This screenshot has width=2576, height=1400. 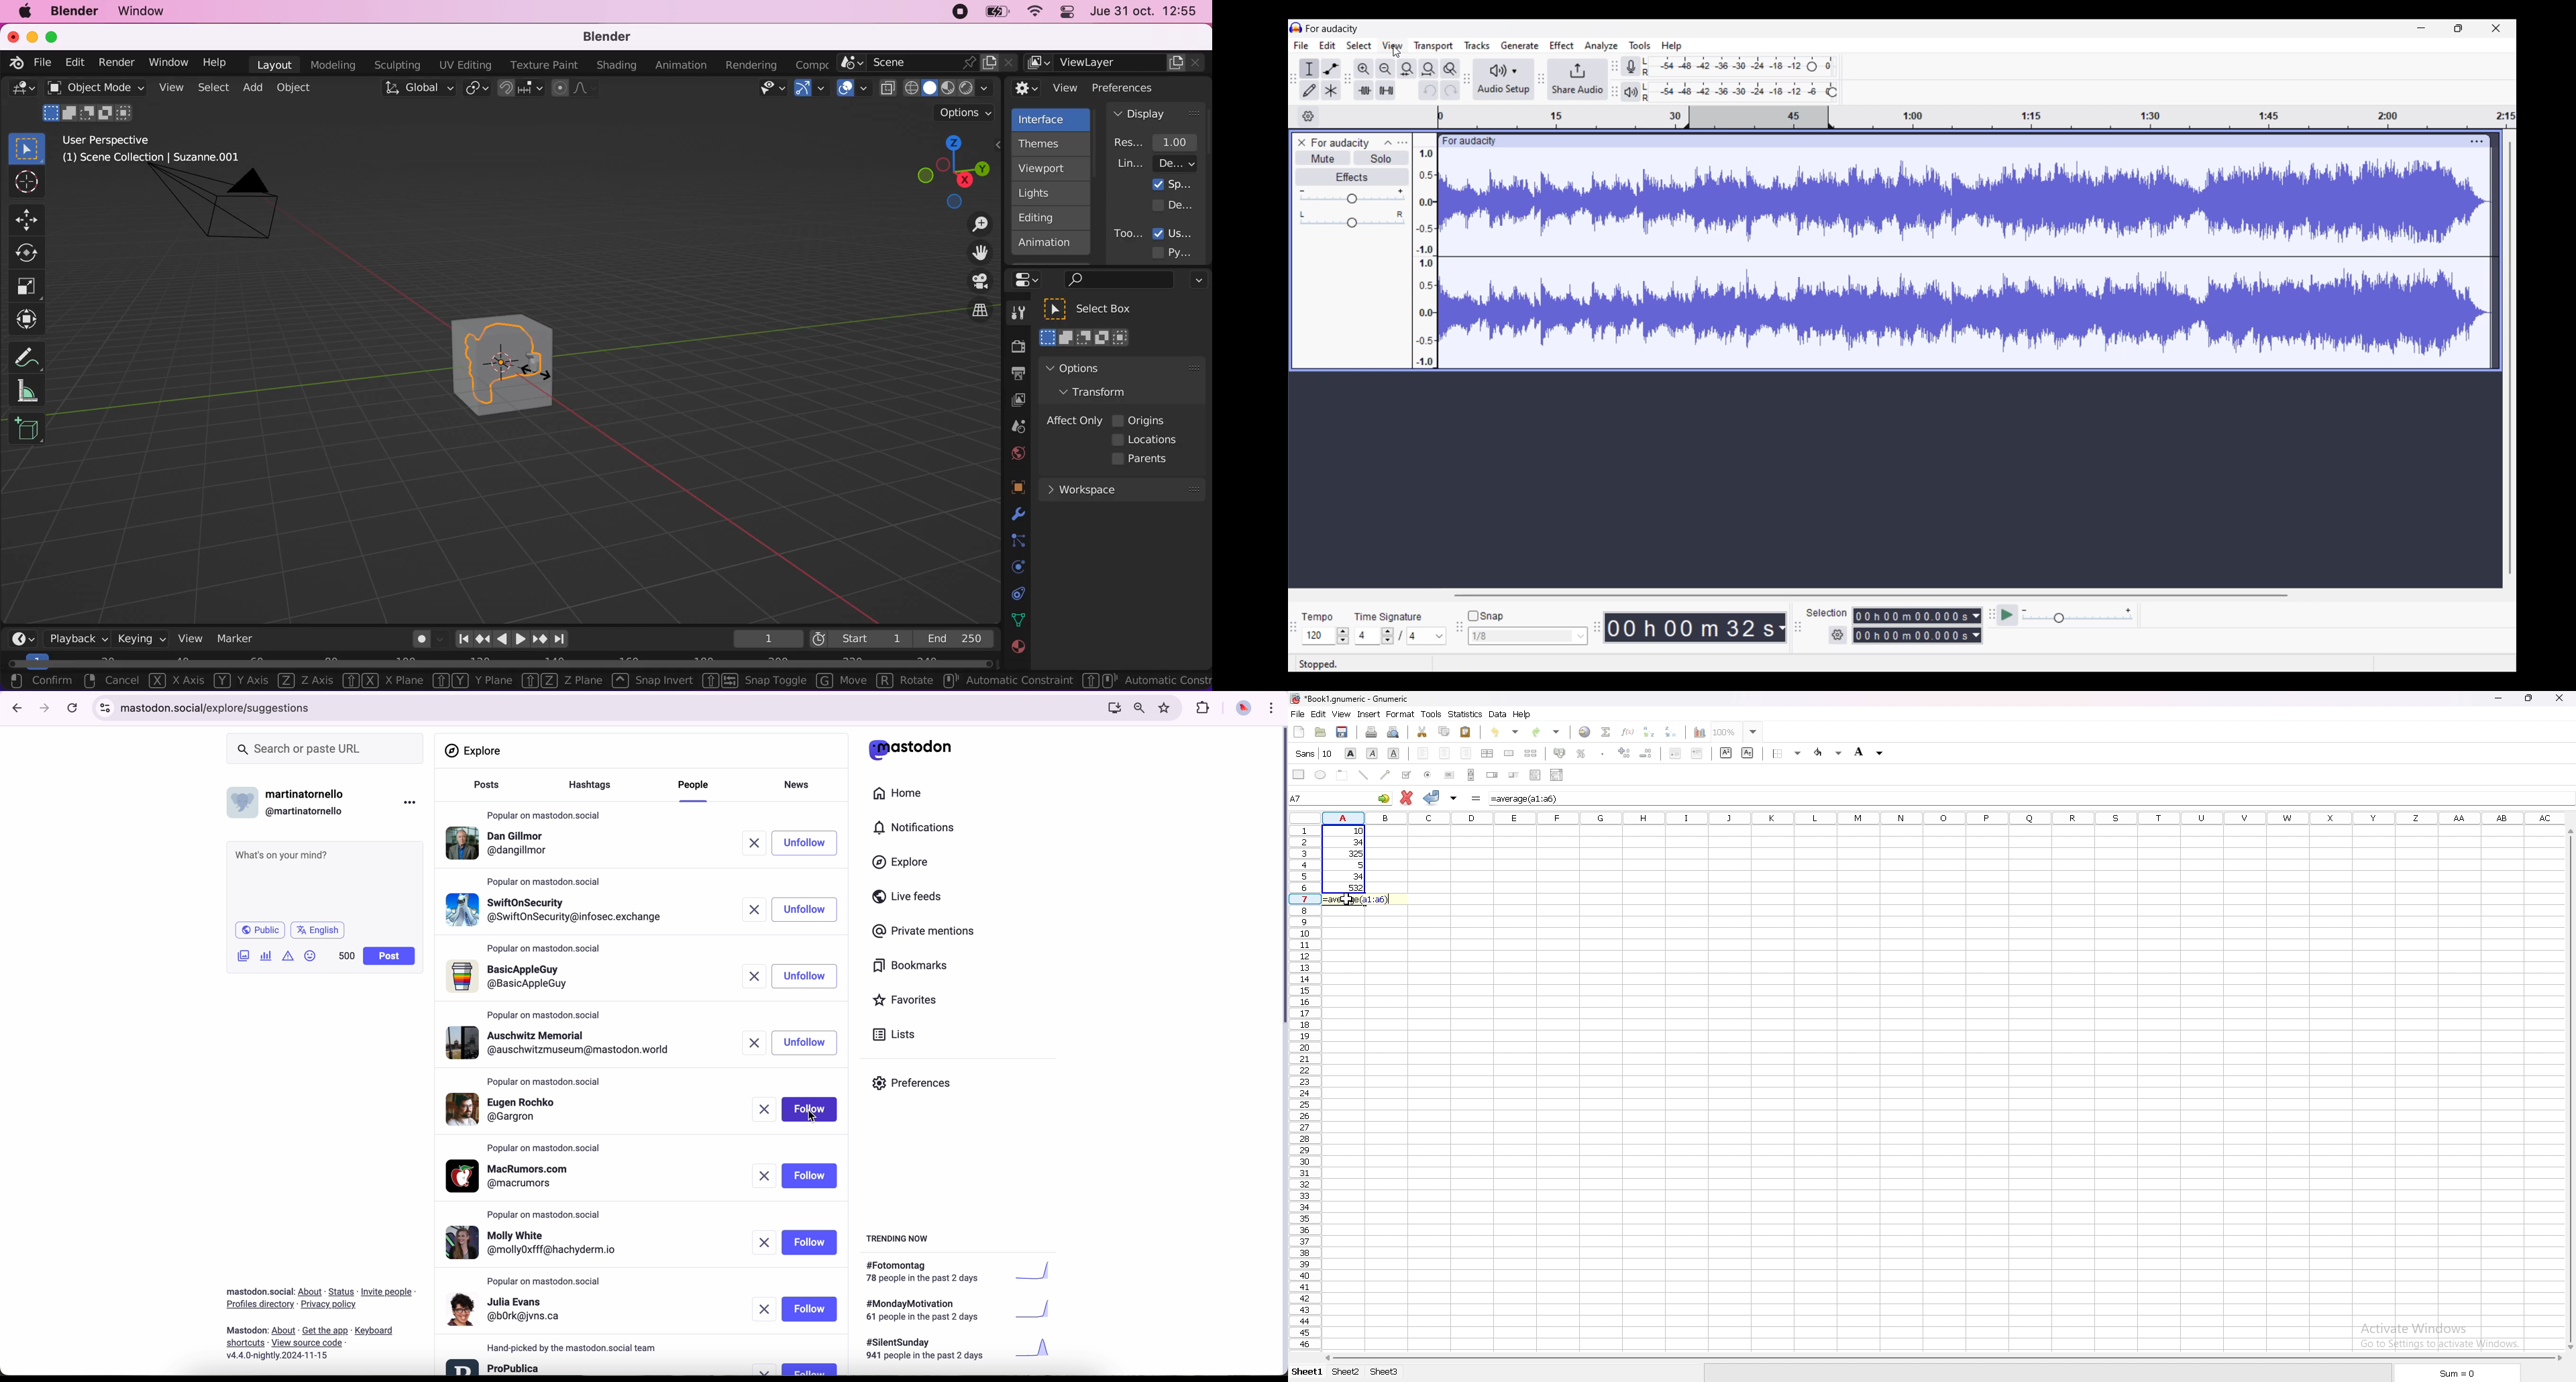 I want to click on remove, so click(x=764, y=1244).